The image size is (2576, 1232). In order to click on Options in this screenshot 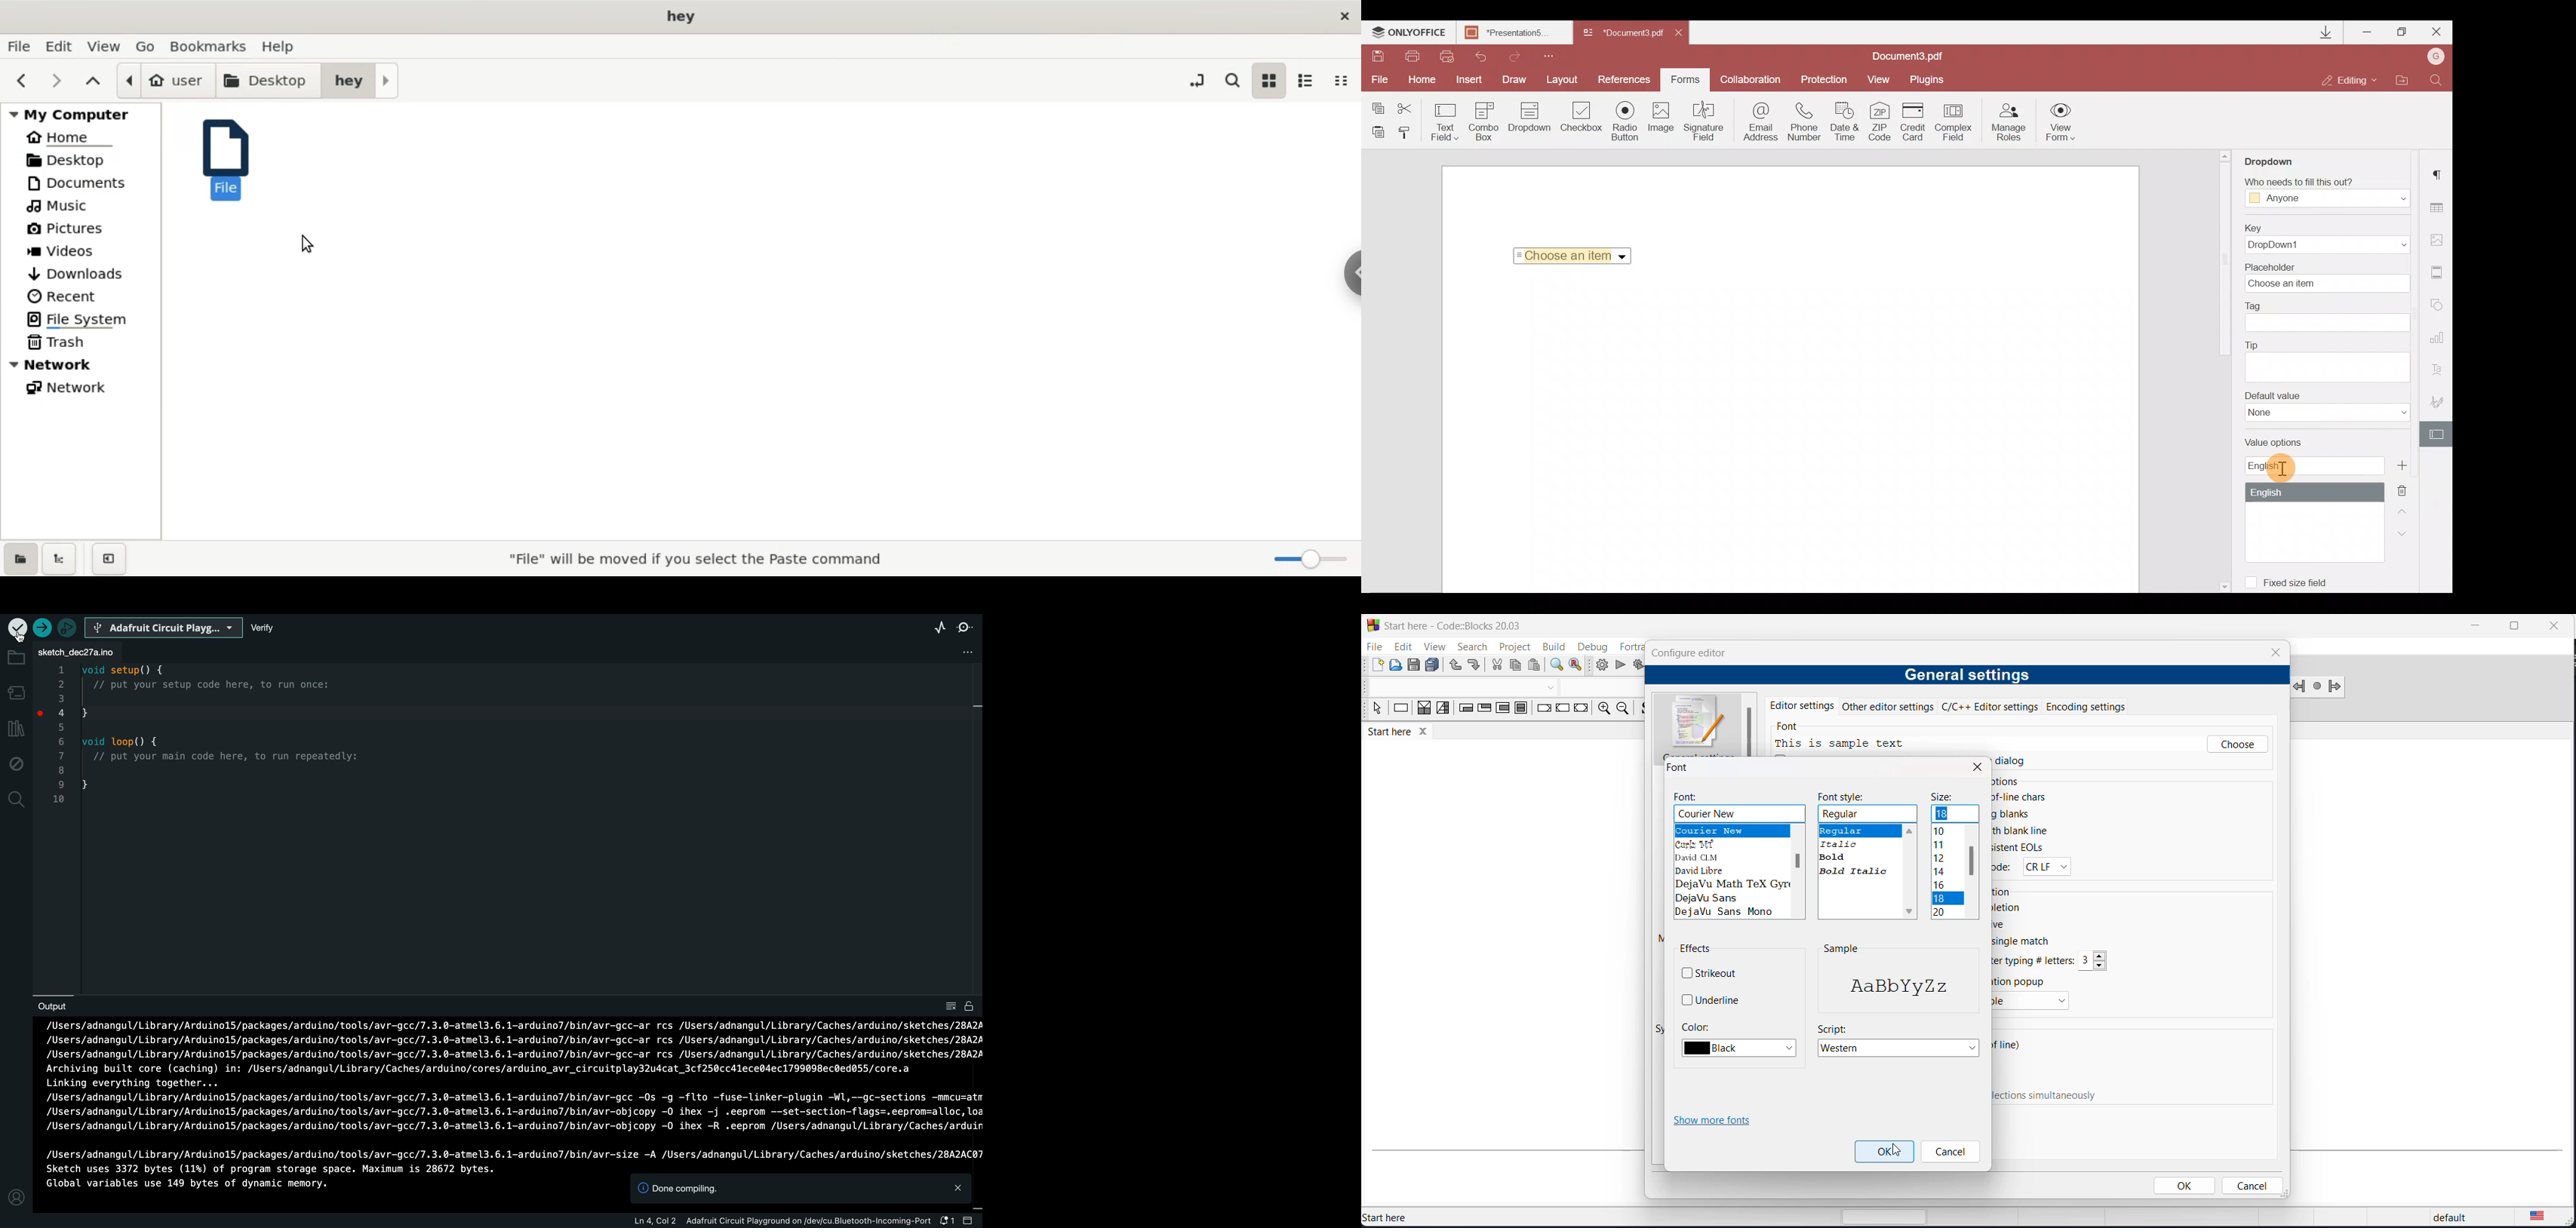, I will do `click(2007, 782)`.